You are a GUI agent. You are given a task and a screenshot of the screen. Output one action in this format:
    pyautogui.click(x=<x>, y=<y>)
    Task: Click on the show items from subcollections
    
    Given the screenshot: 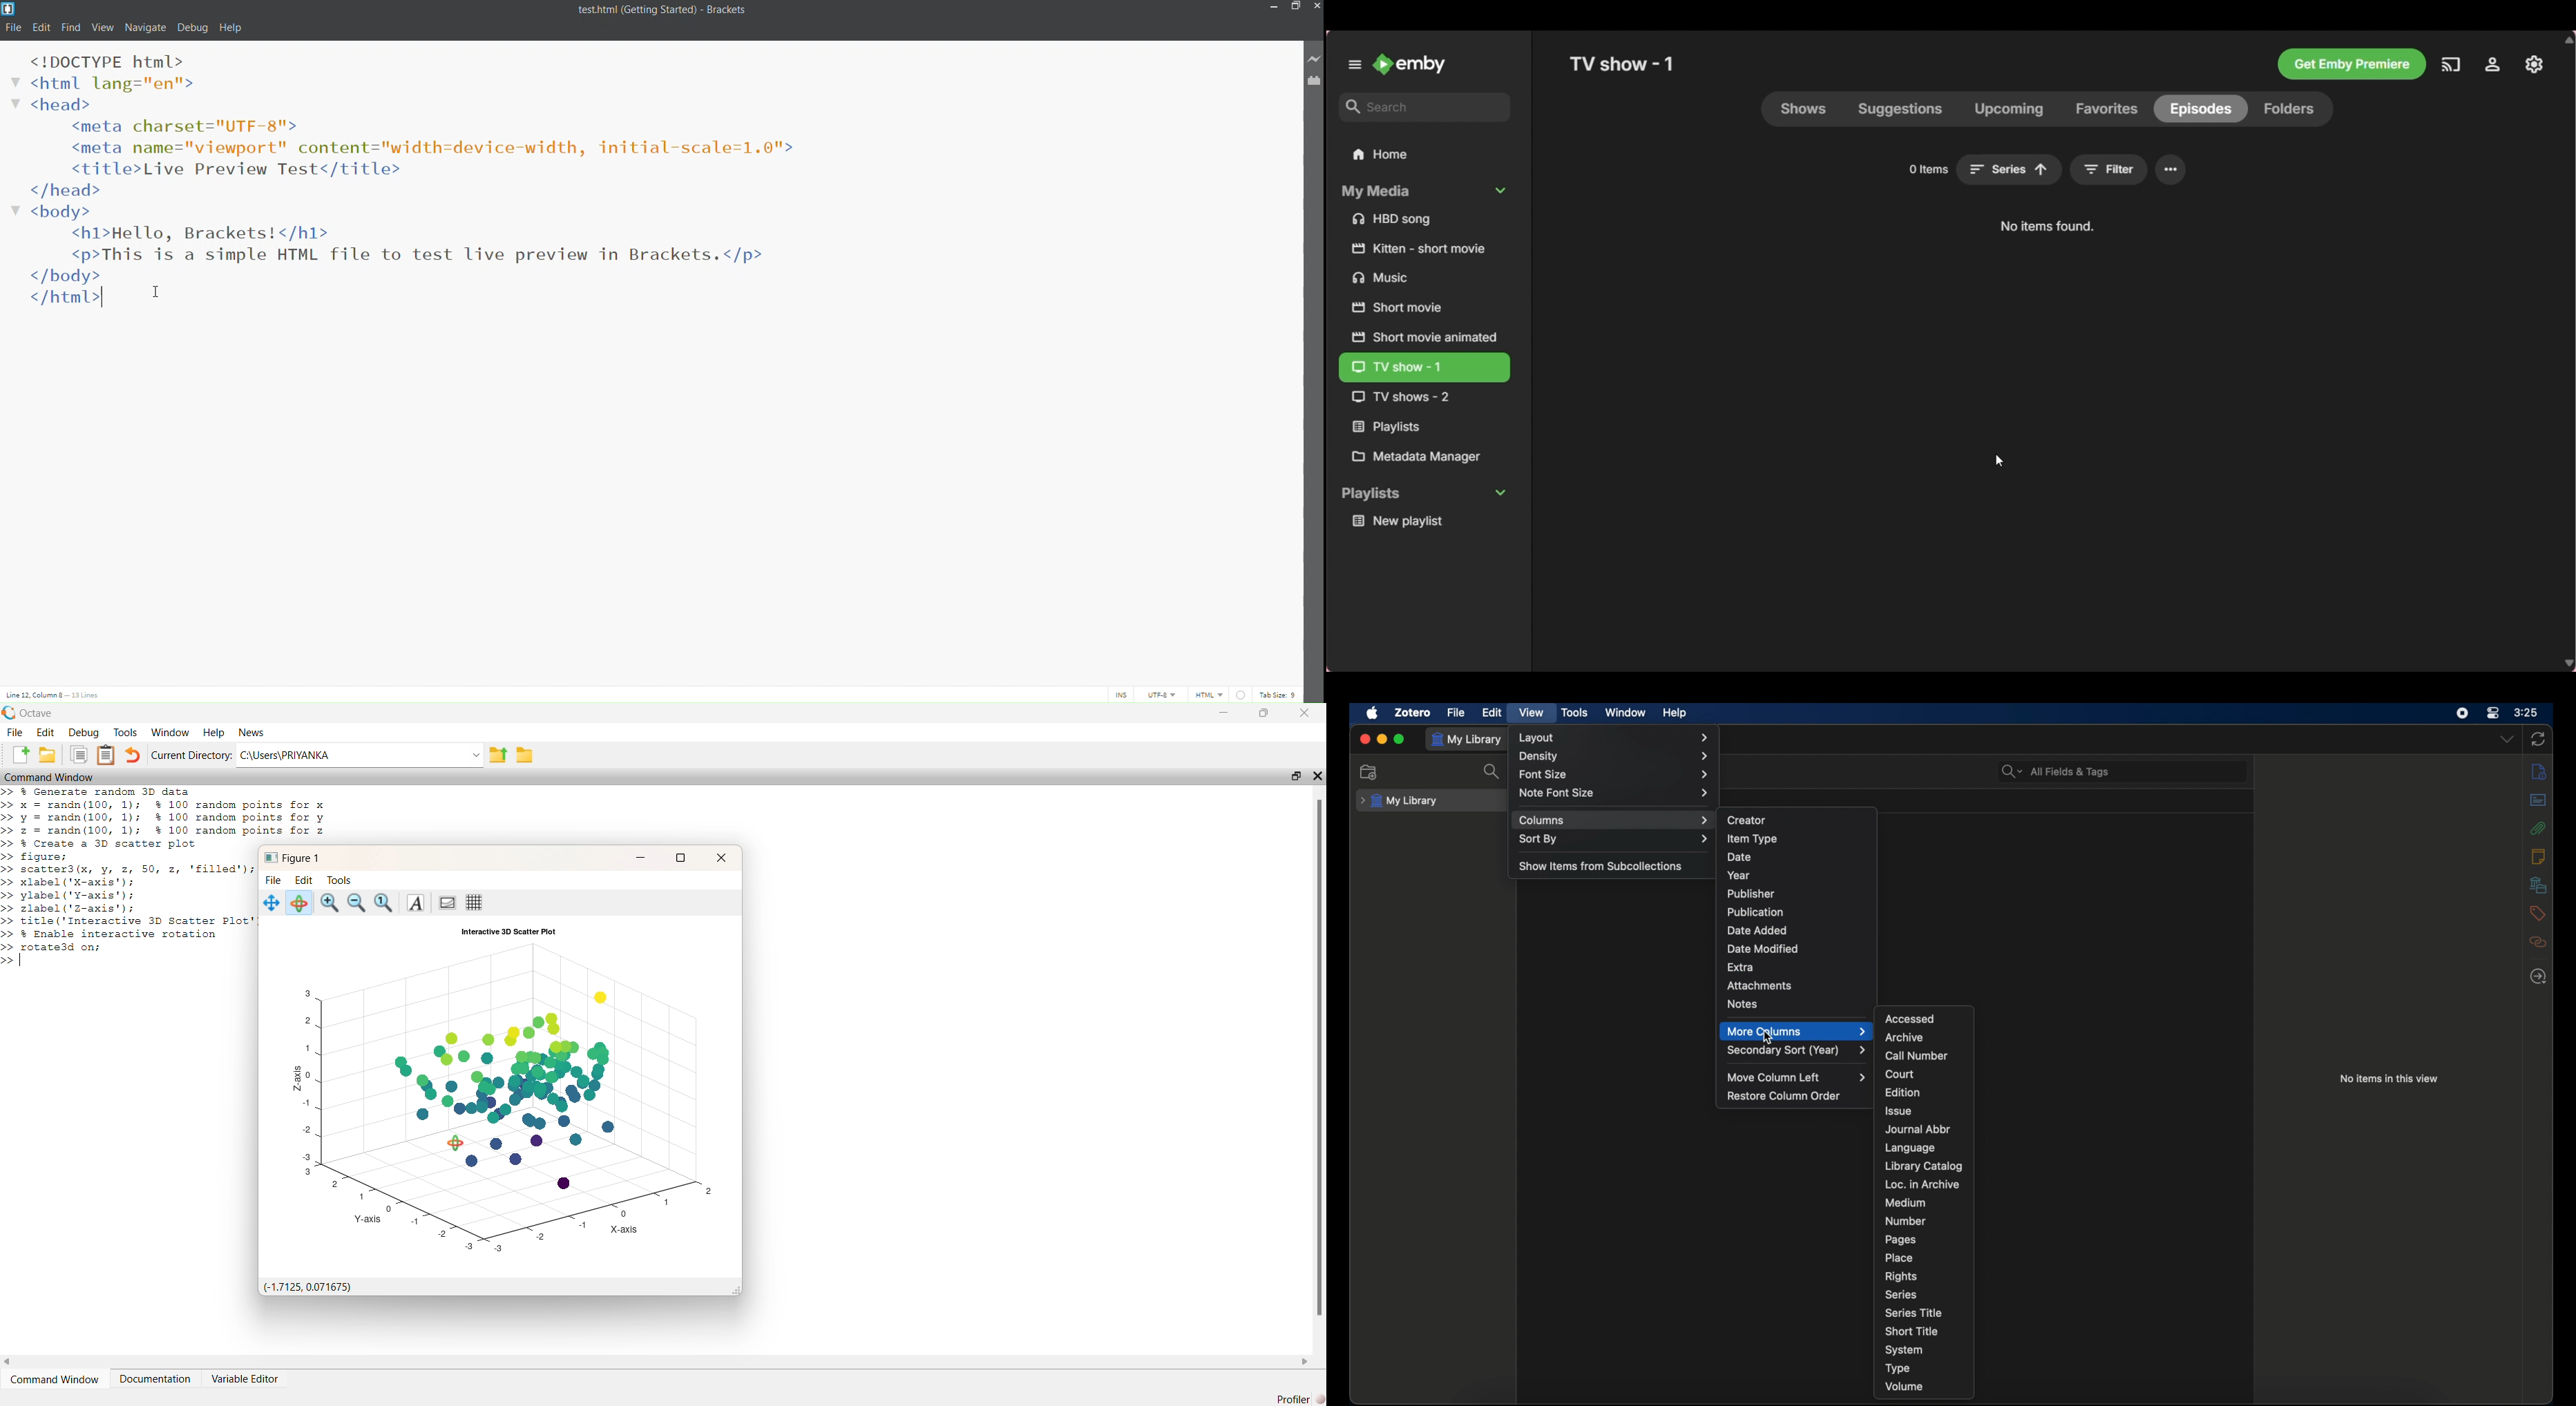 What is the action you would take?
    pyautogui.click(x=1601, y=866)
    